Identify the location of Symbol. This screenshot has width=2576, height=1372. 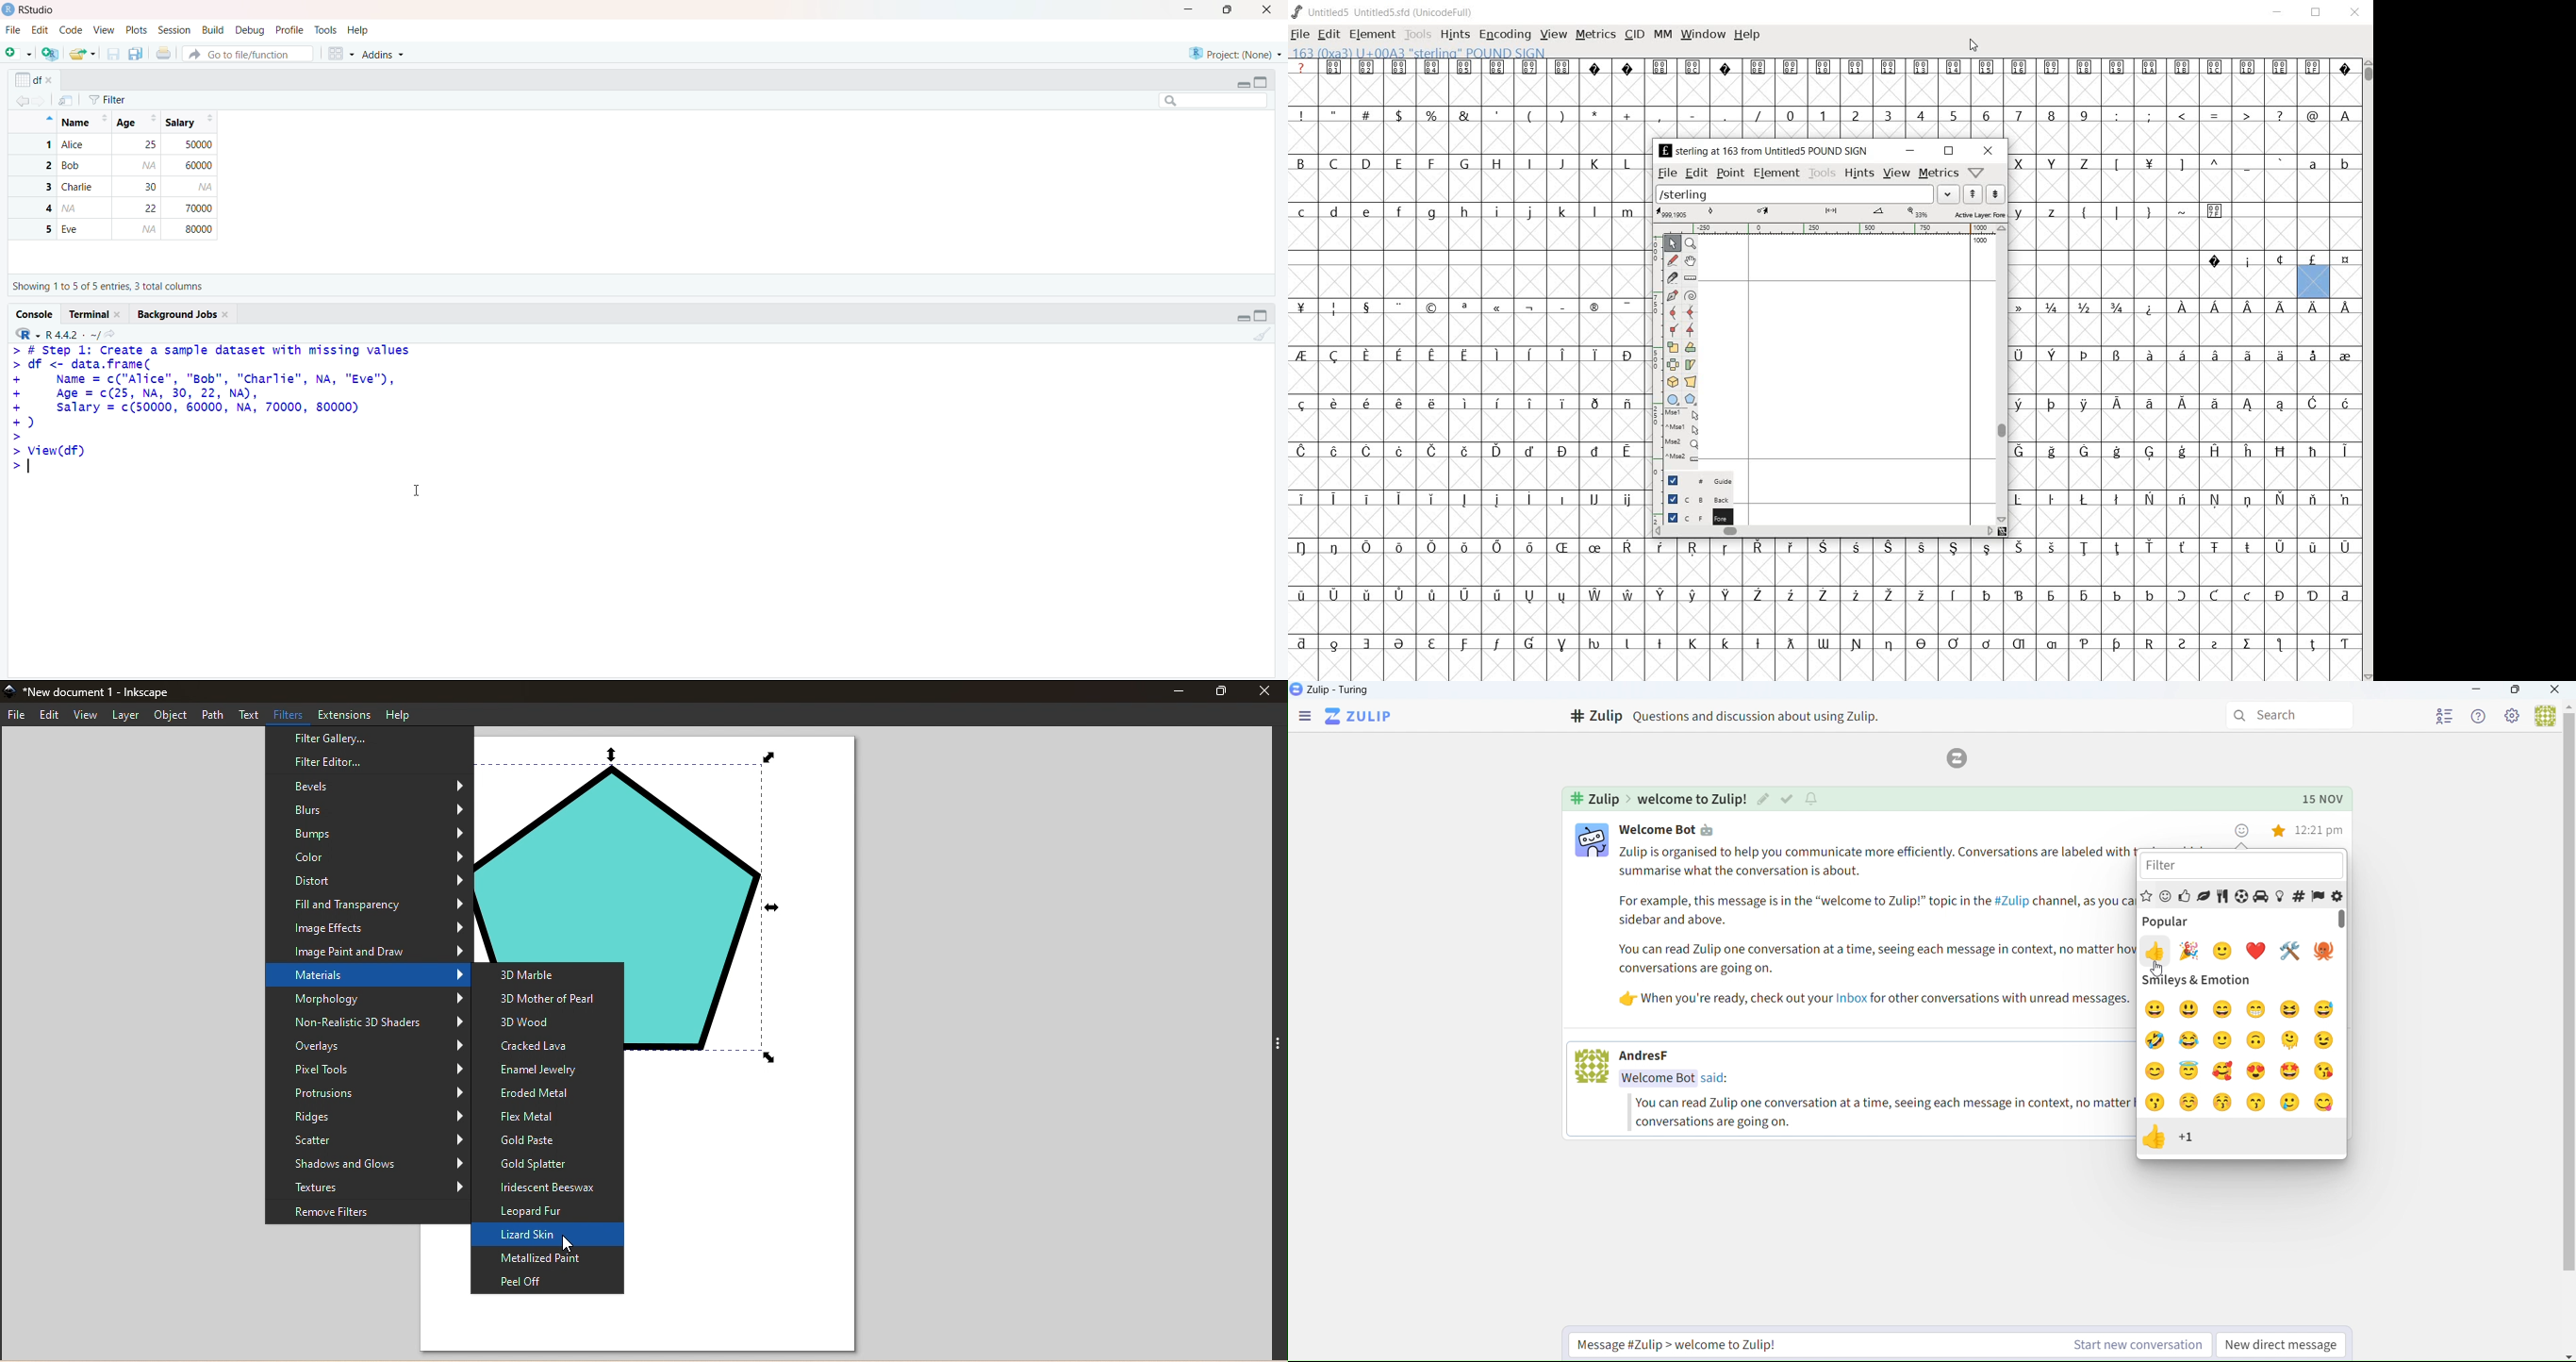
(2117, 452).